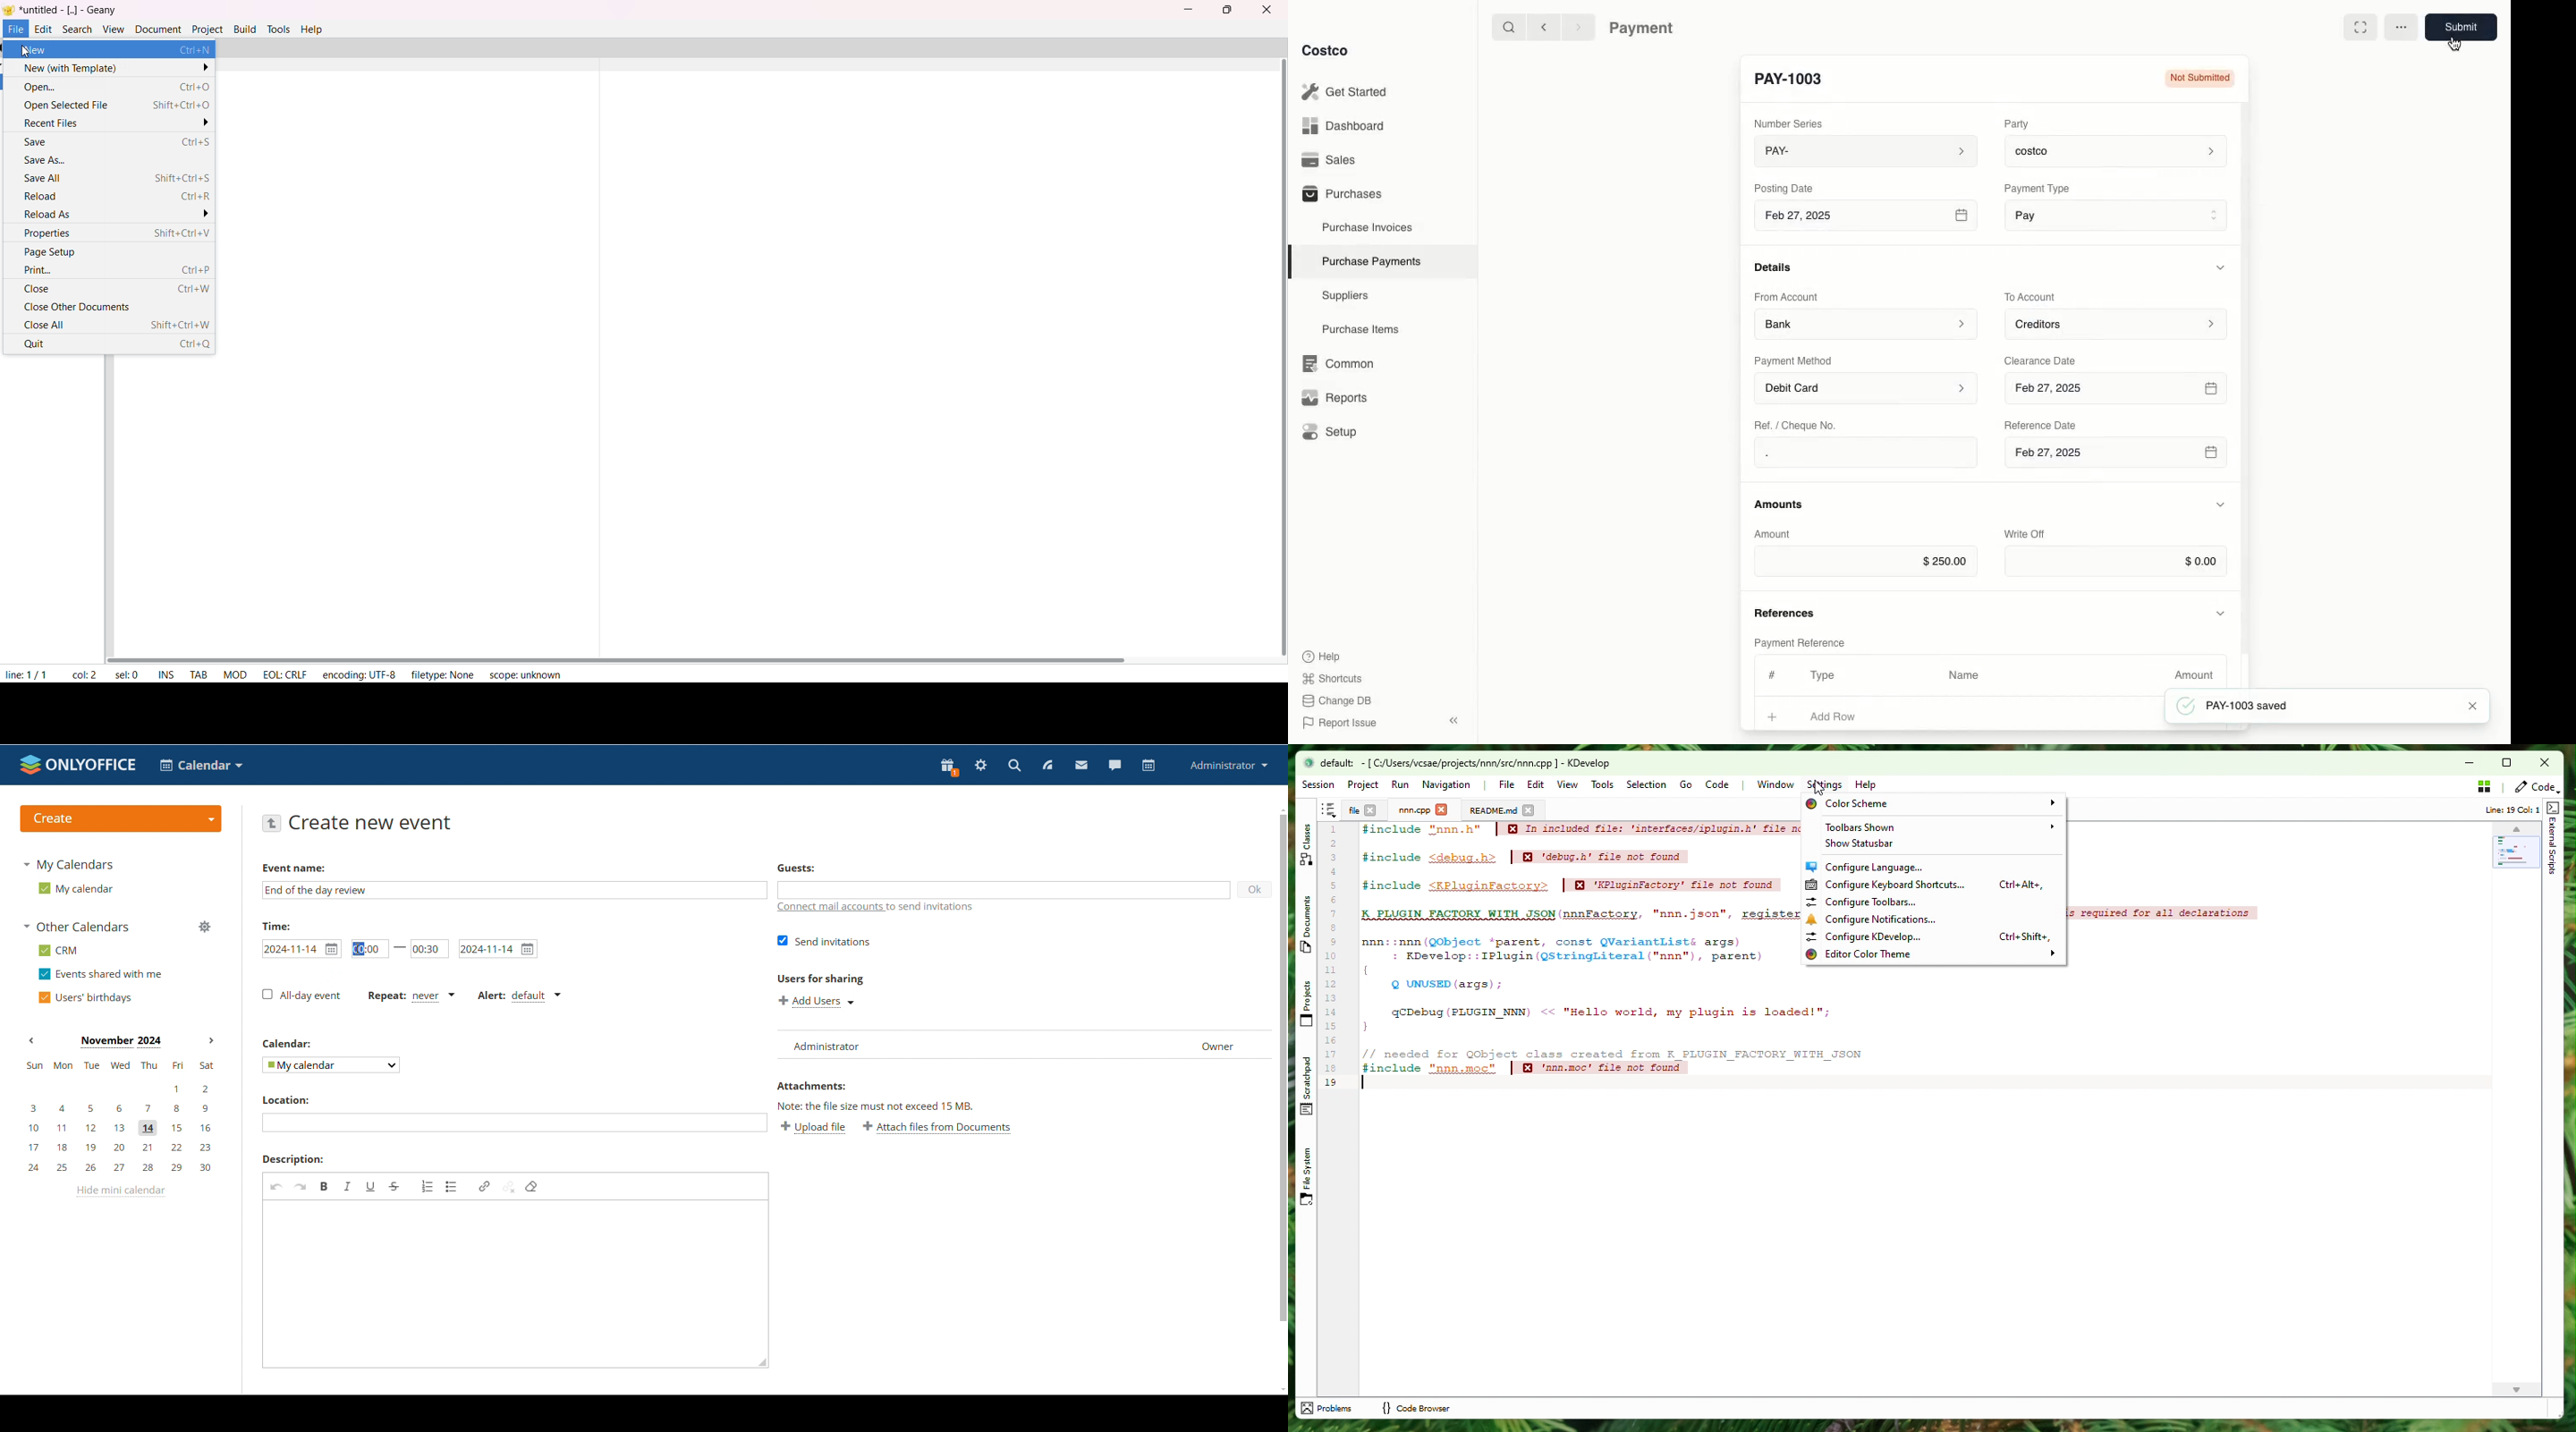 The image size is (2576, 1456). Describe the element at coordinates (2249, 707) in the screenshot. I see `PAY-1003 saved` at that location.